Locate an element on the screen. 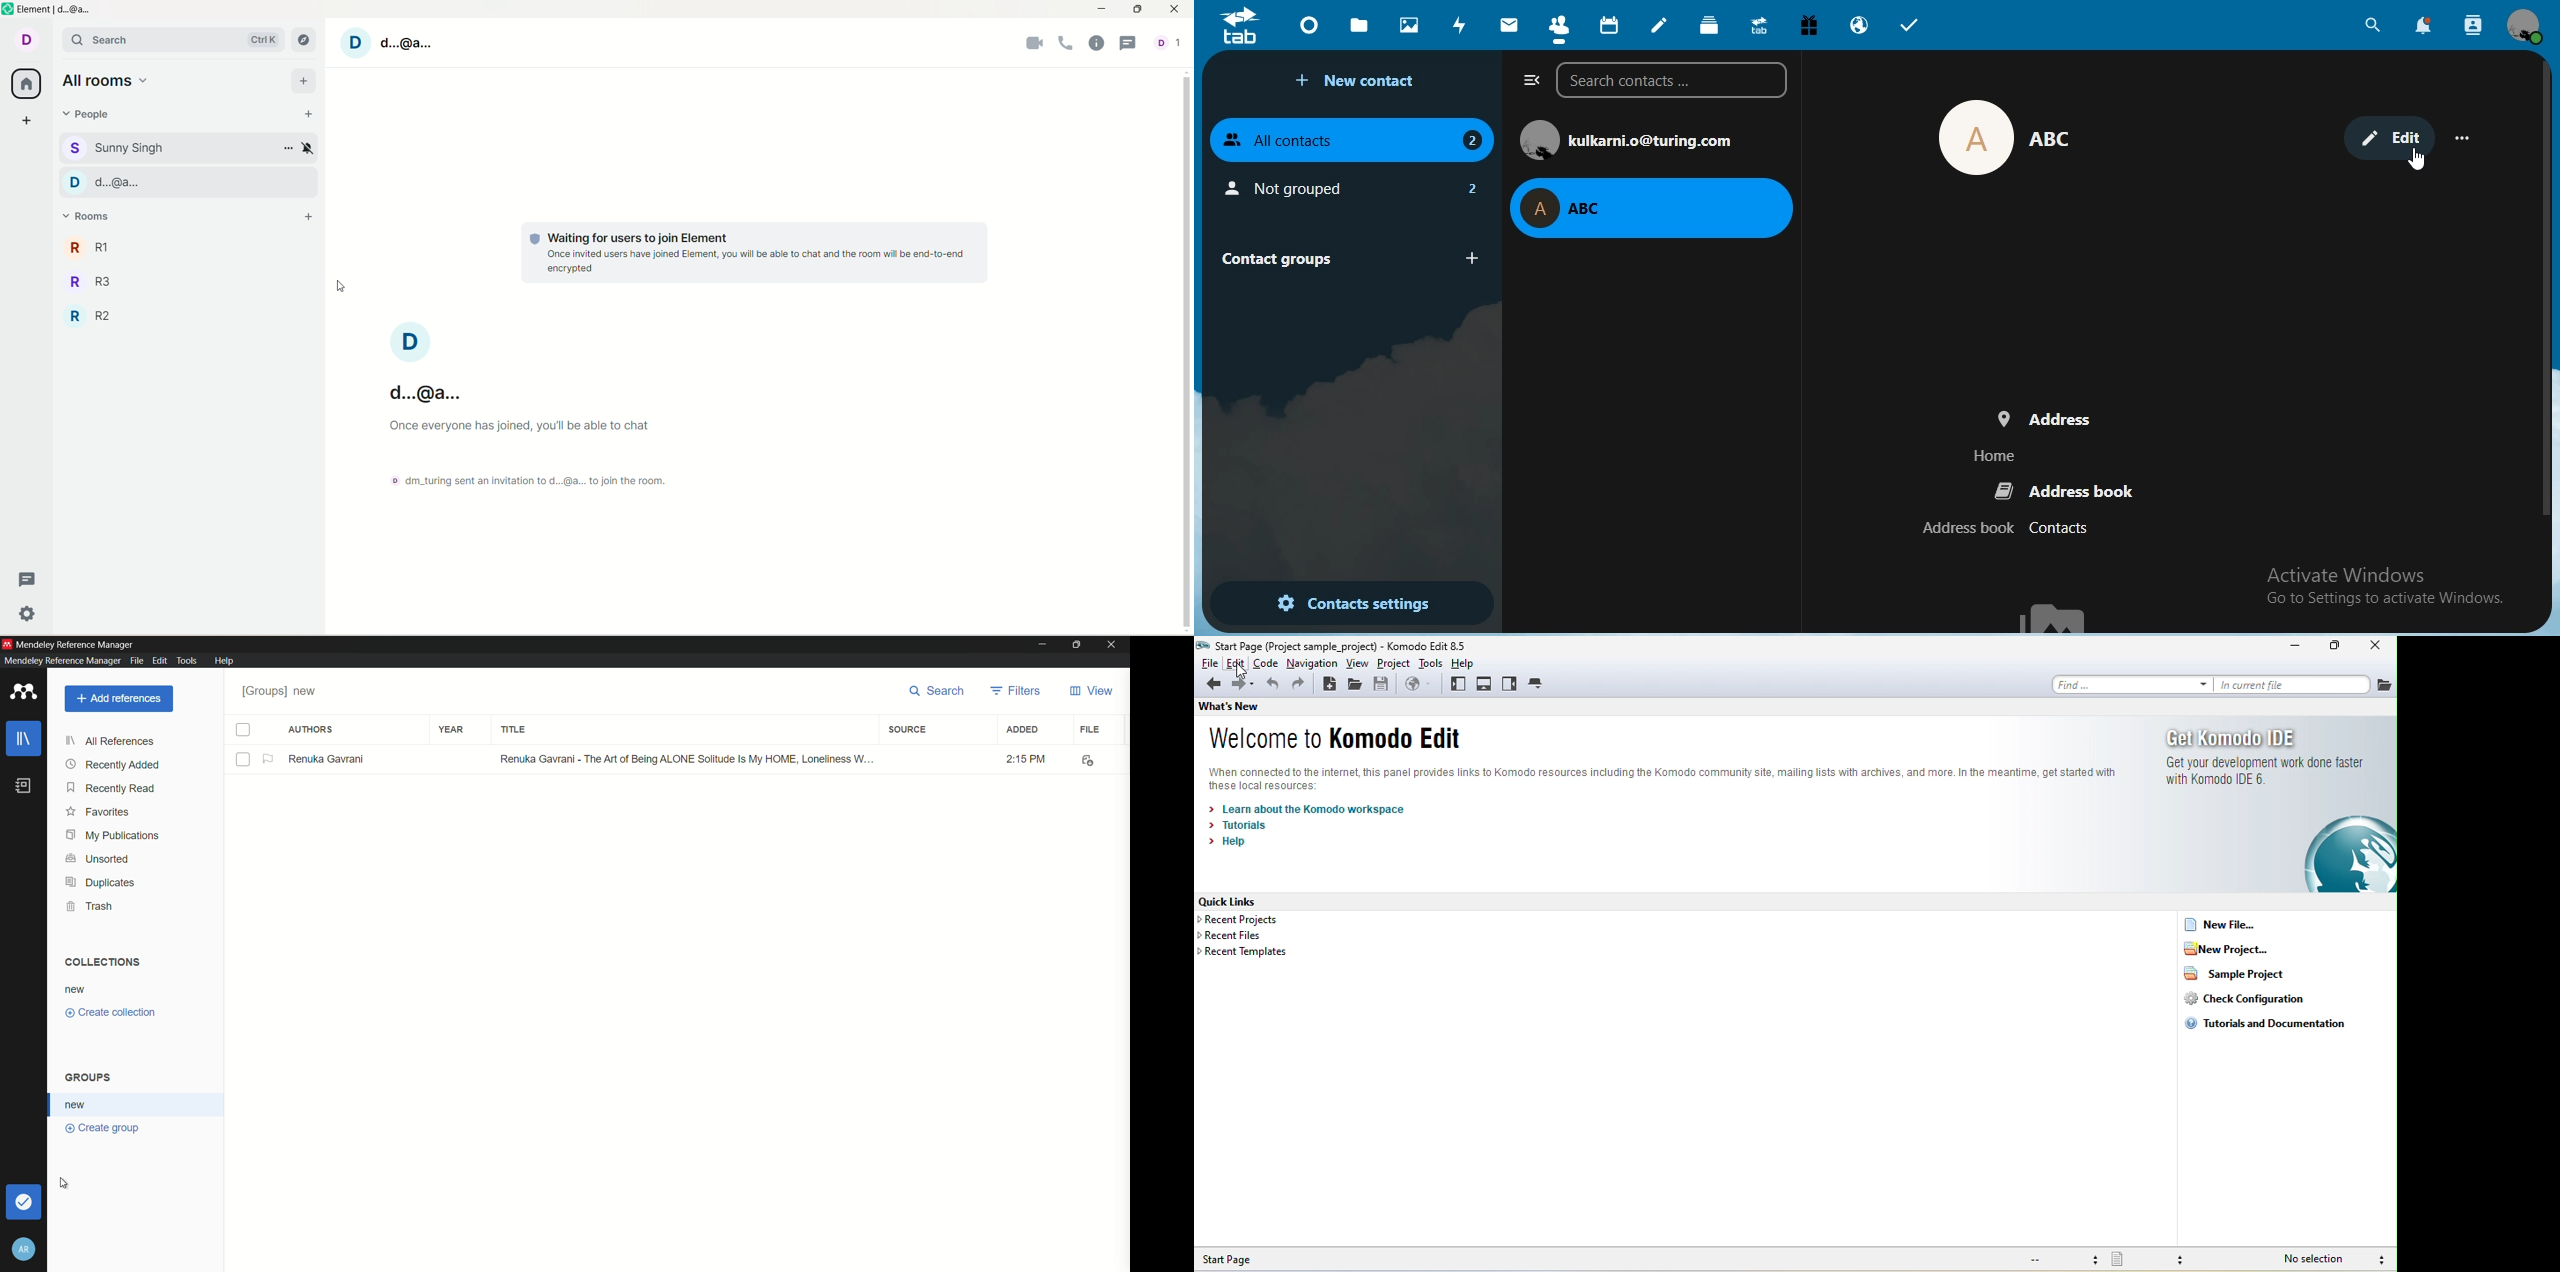  mail is located at coordinates (1507, 25).